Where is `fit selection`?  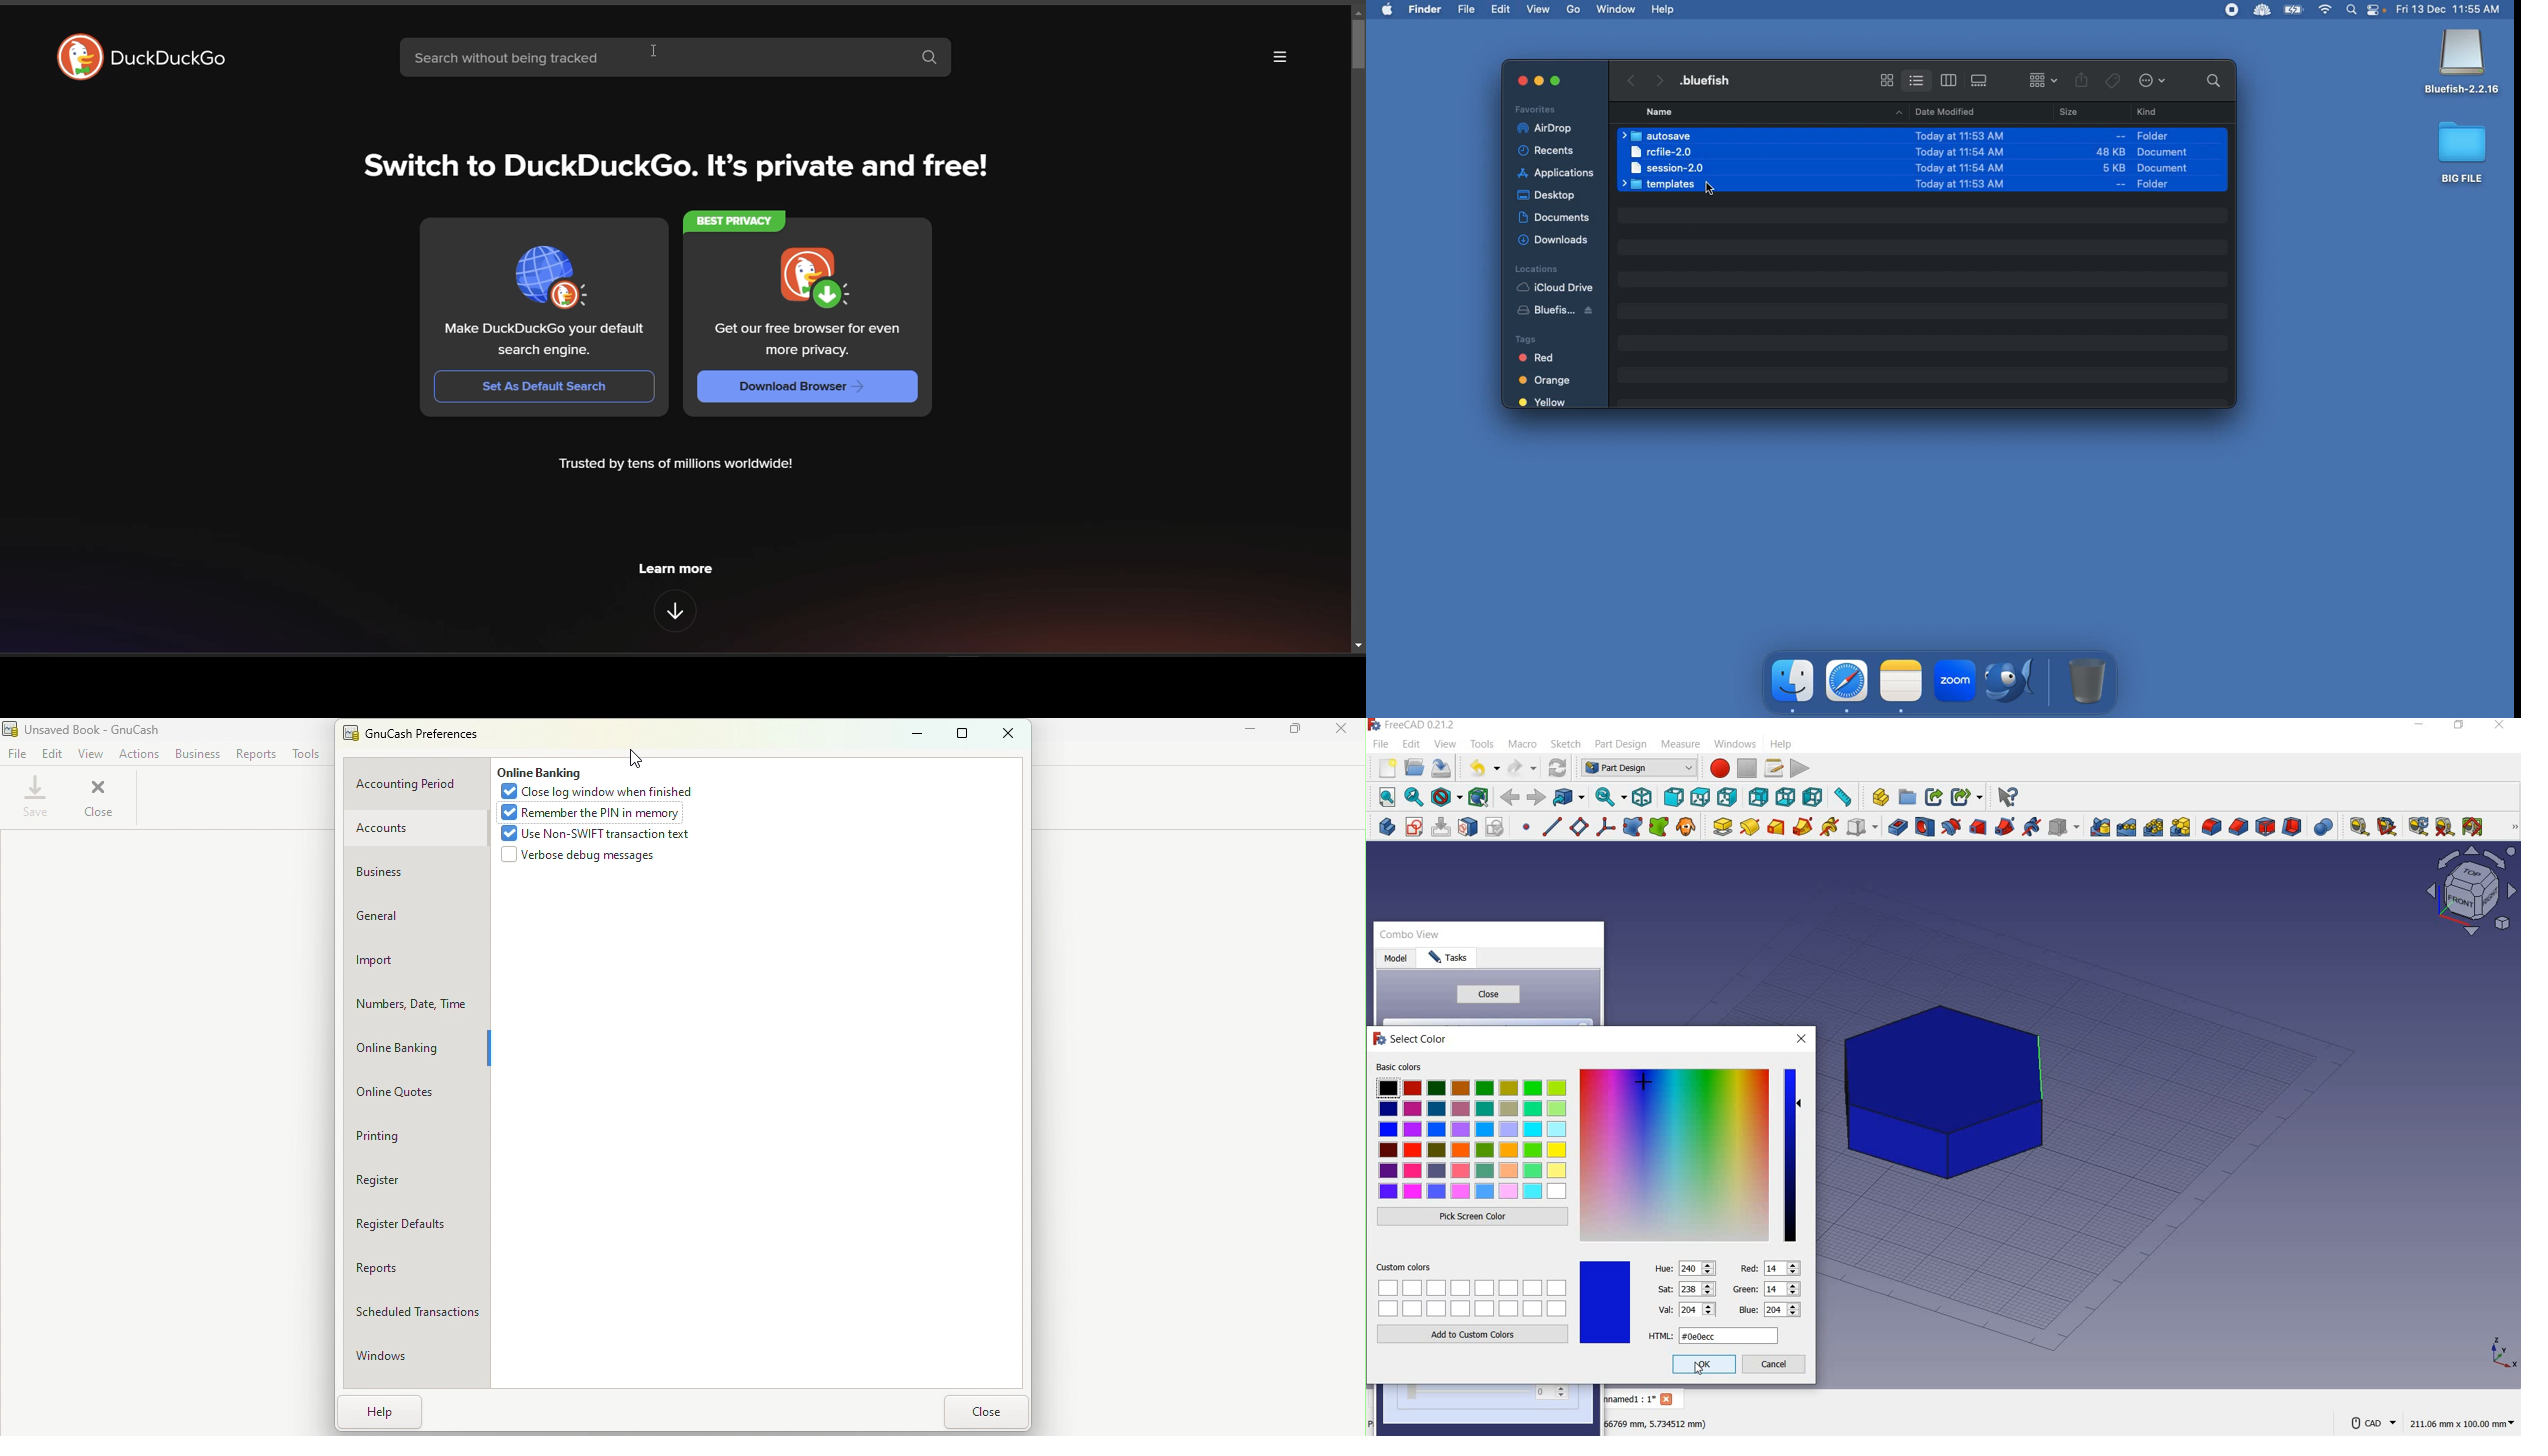 fit selection is located at coordinates (1413, 797).